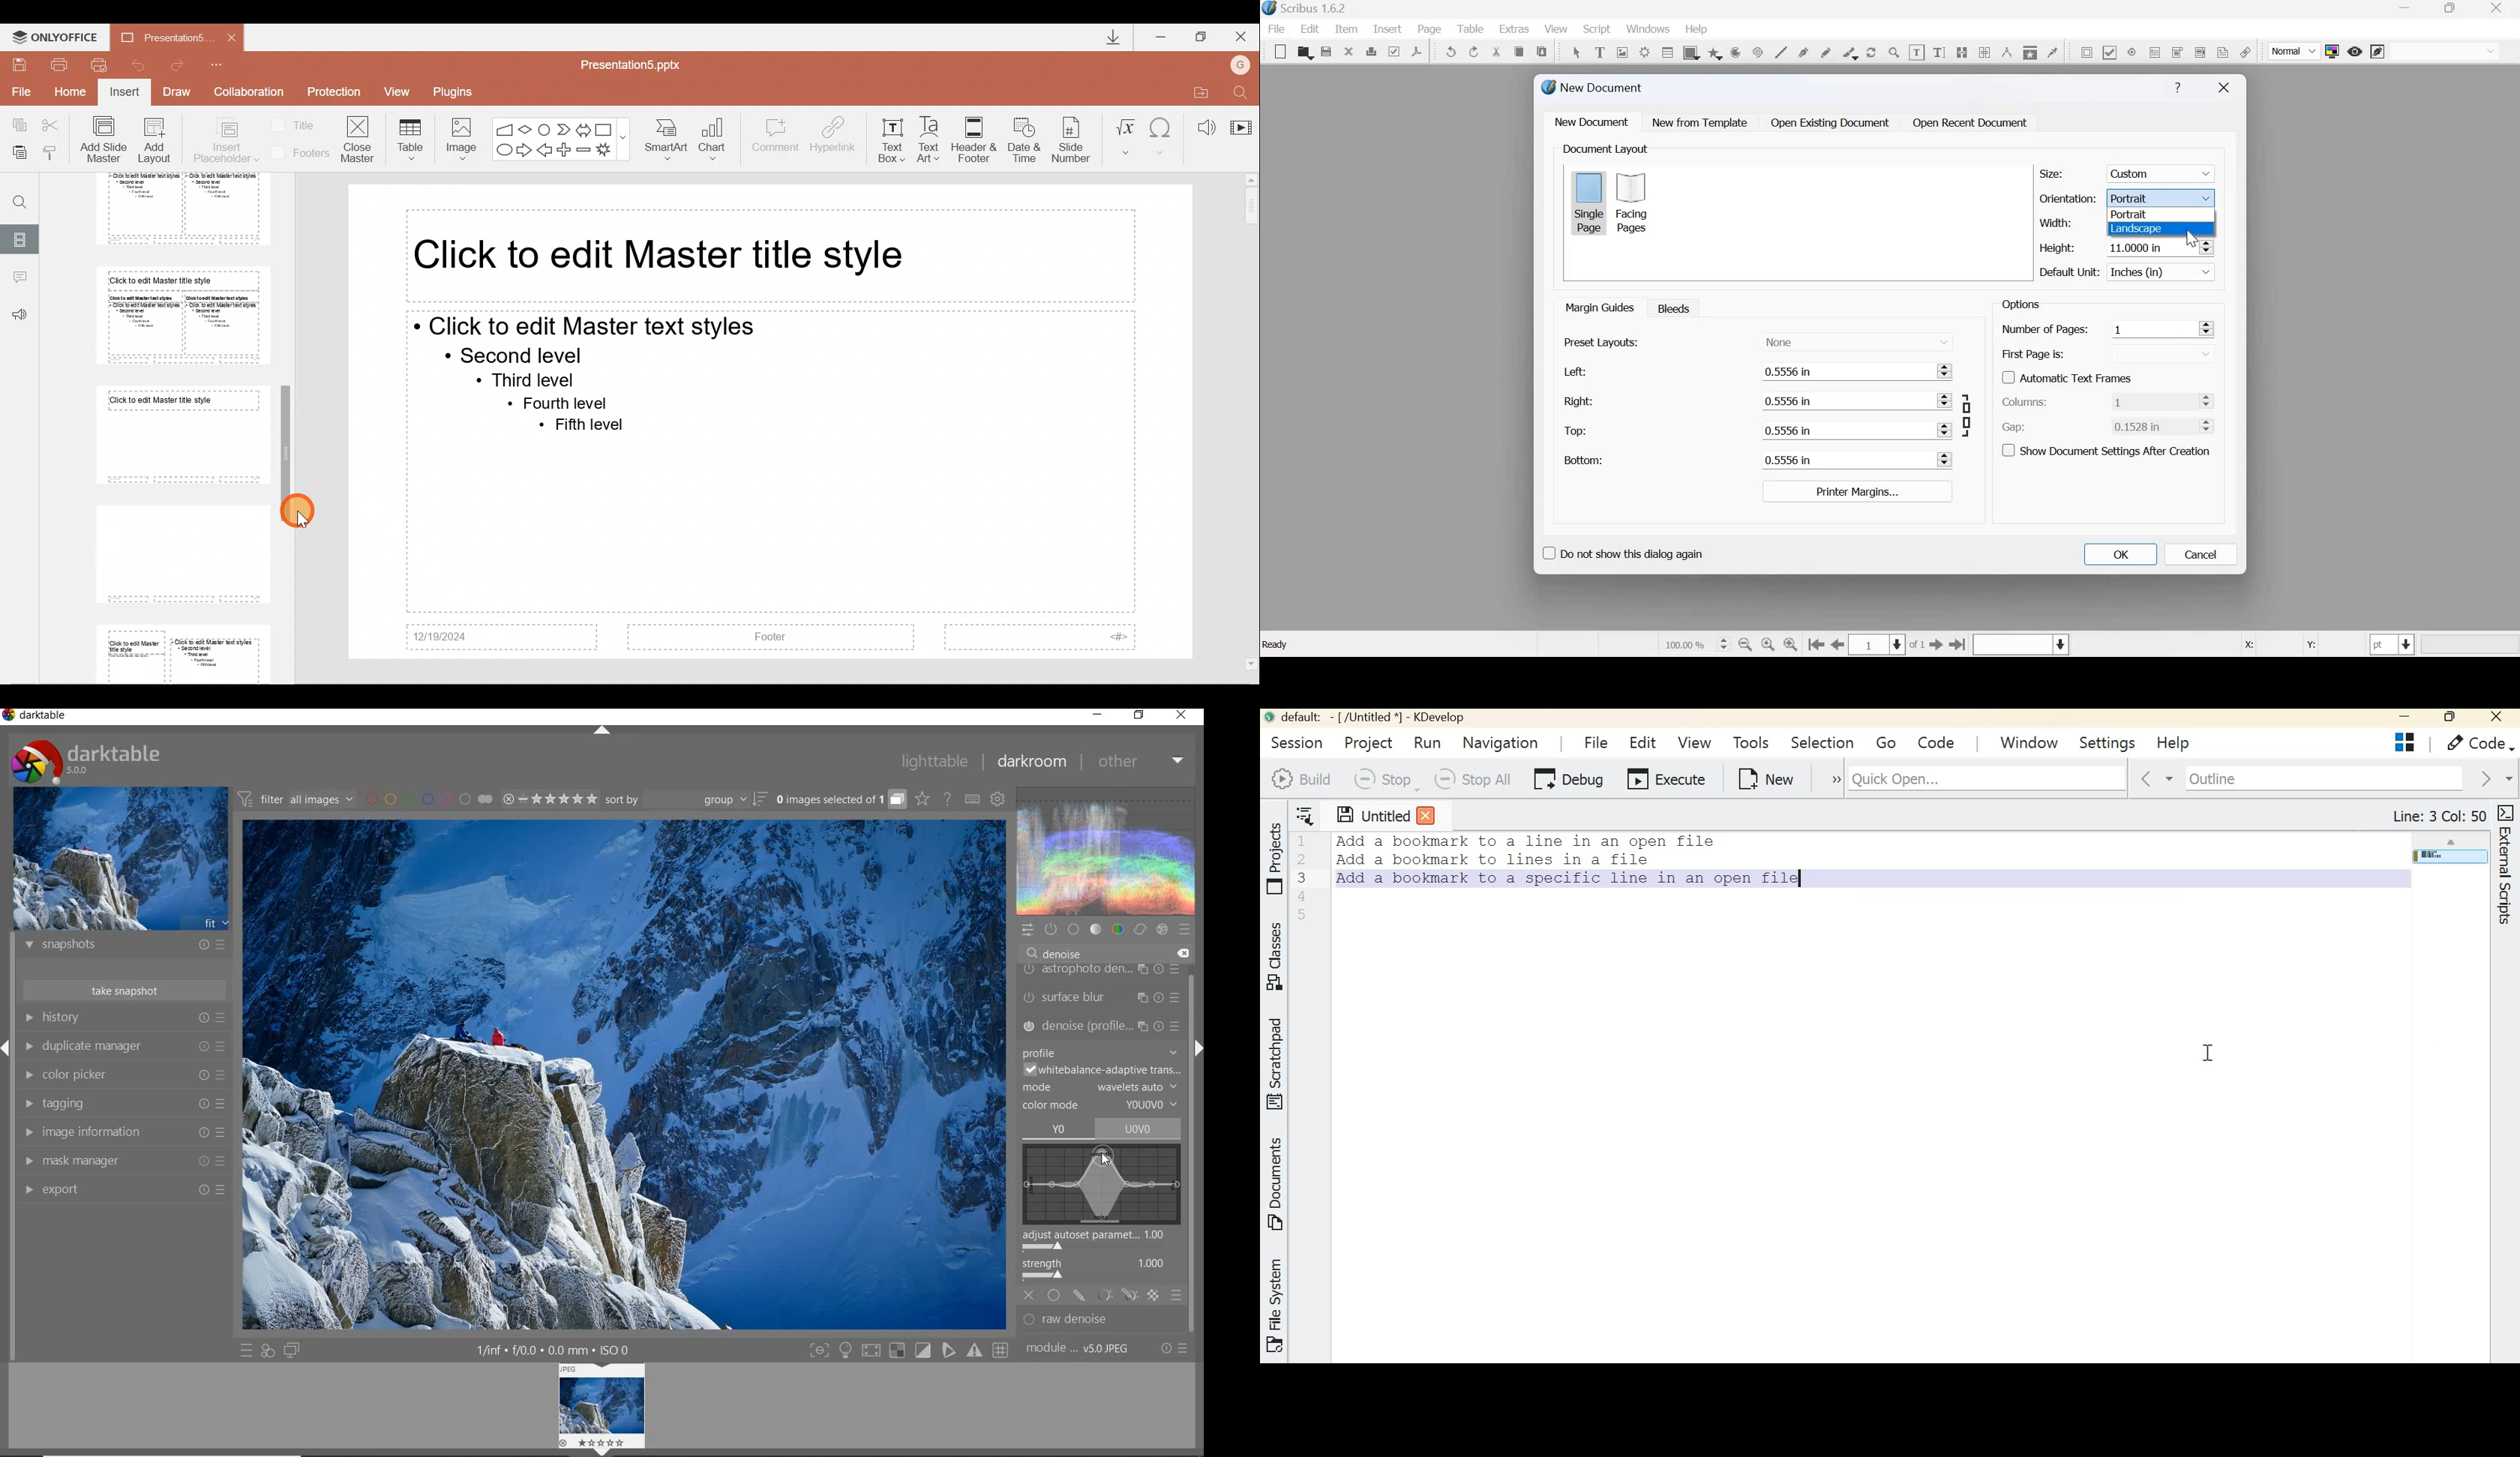  I want to click on PDF text field, so click(2155, 51).